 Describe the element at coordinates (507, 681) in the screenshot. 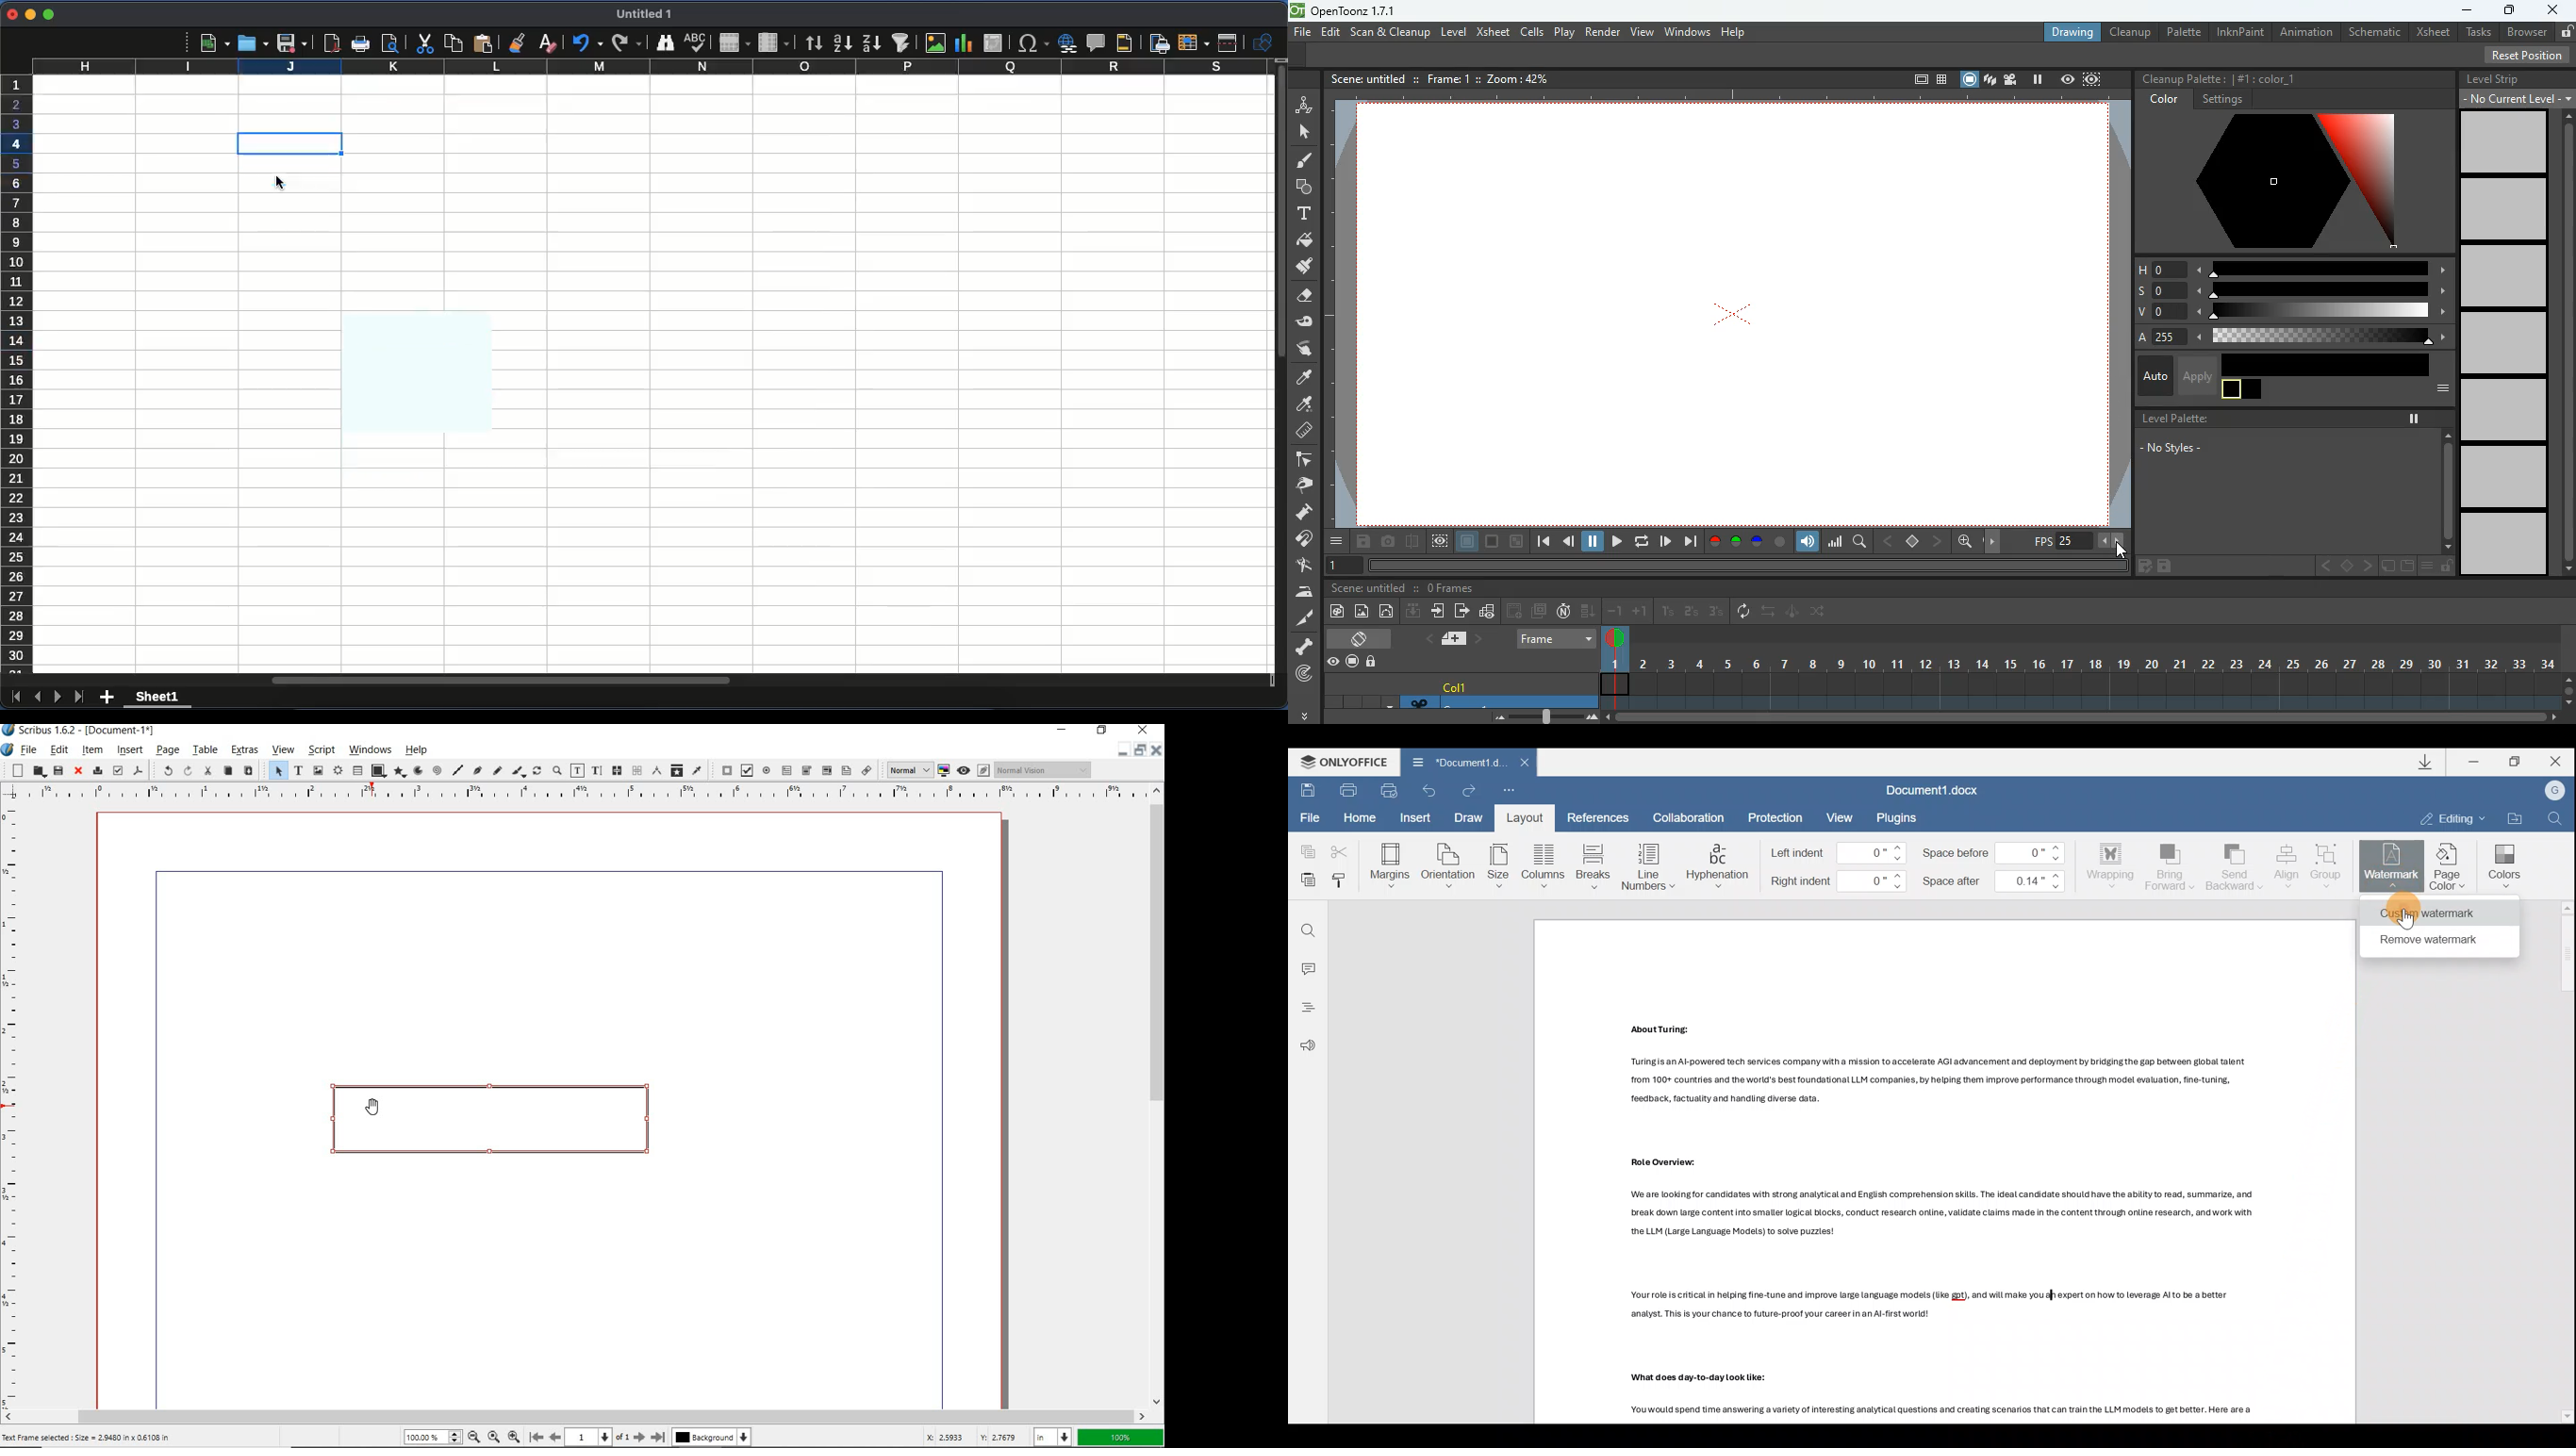

I see `horizontal scroll bar` at that location.